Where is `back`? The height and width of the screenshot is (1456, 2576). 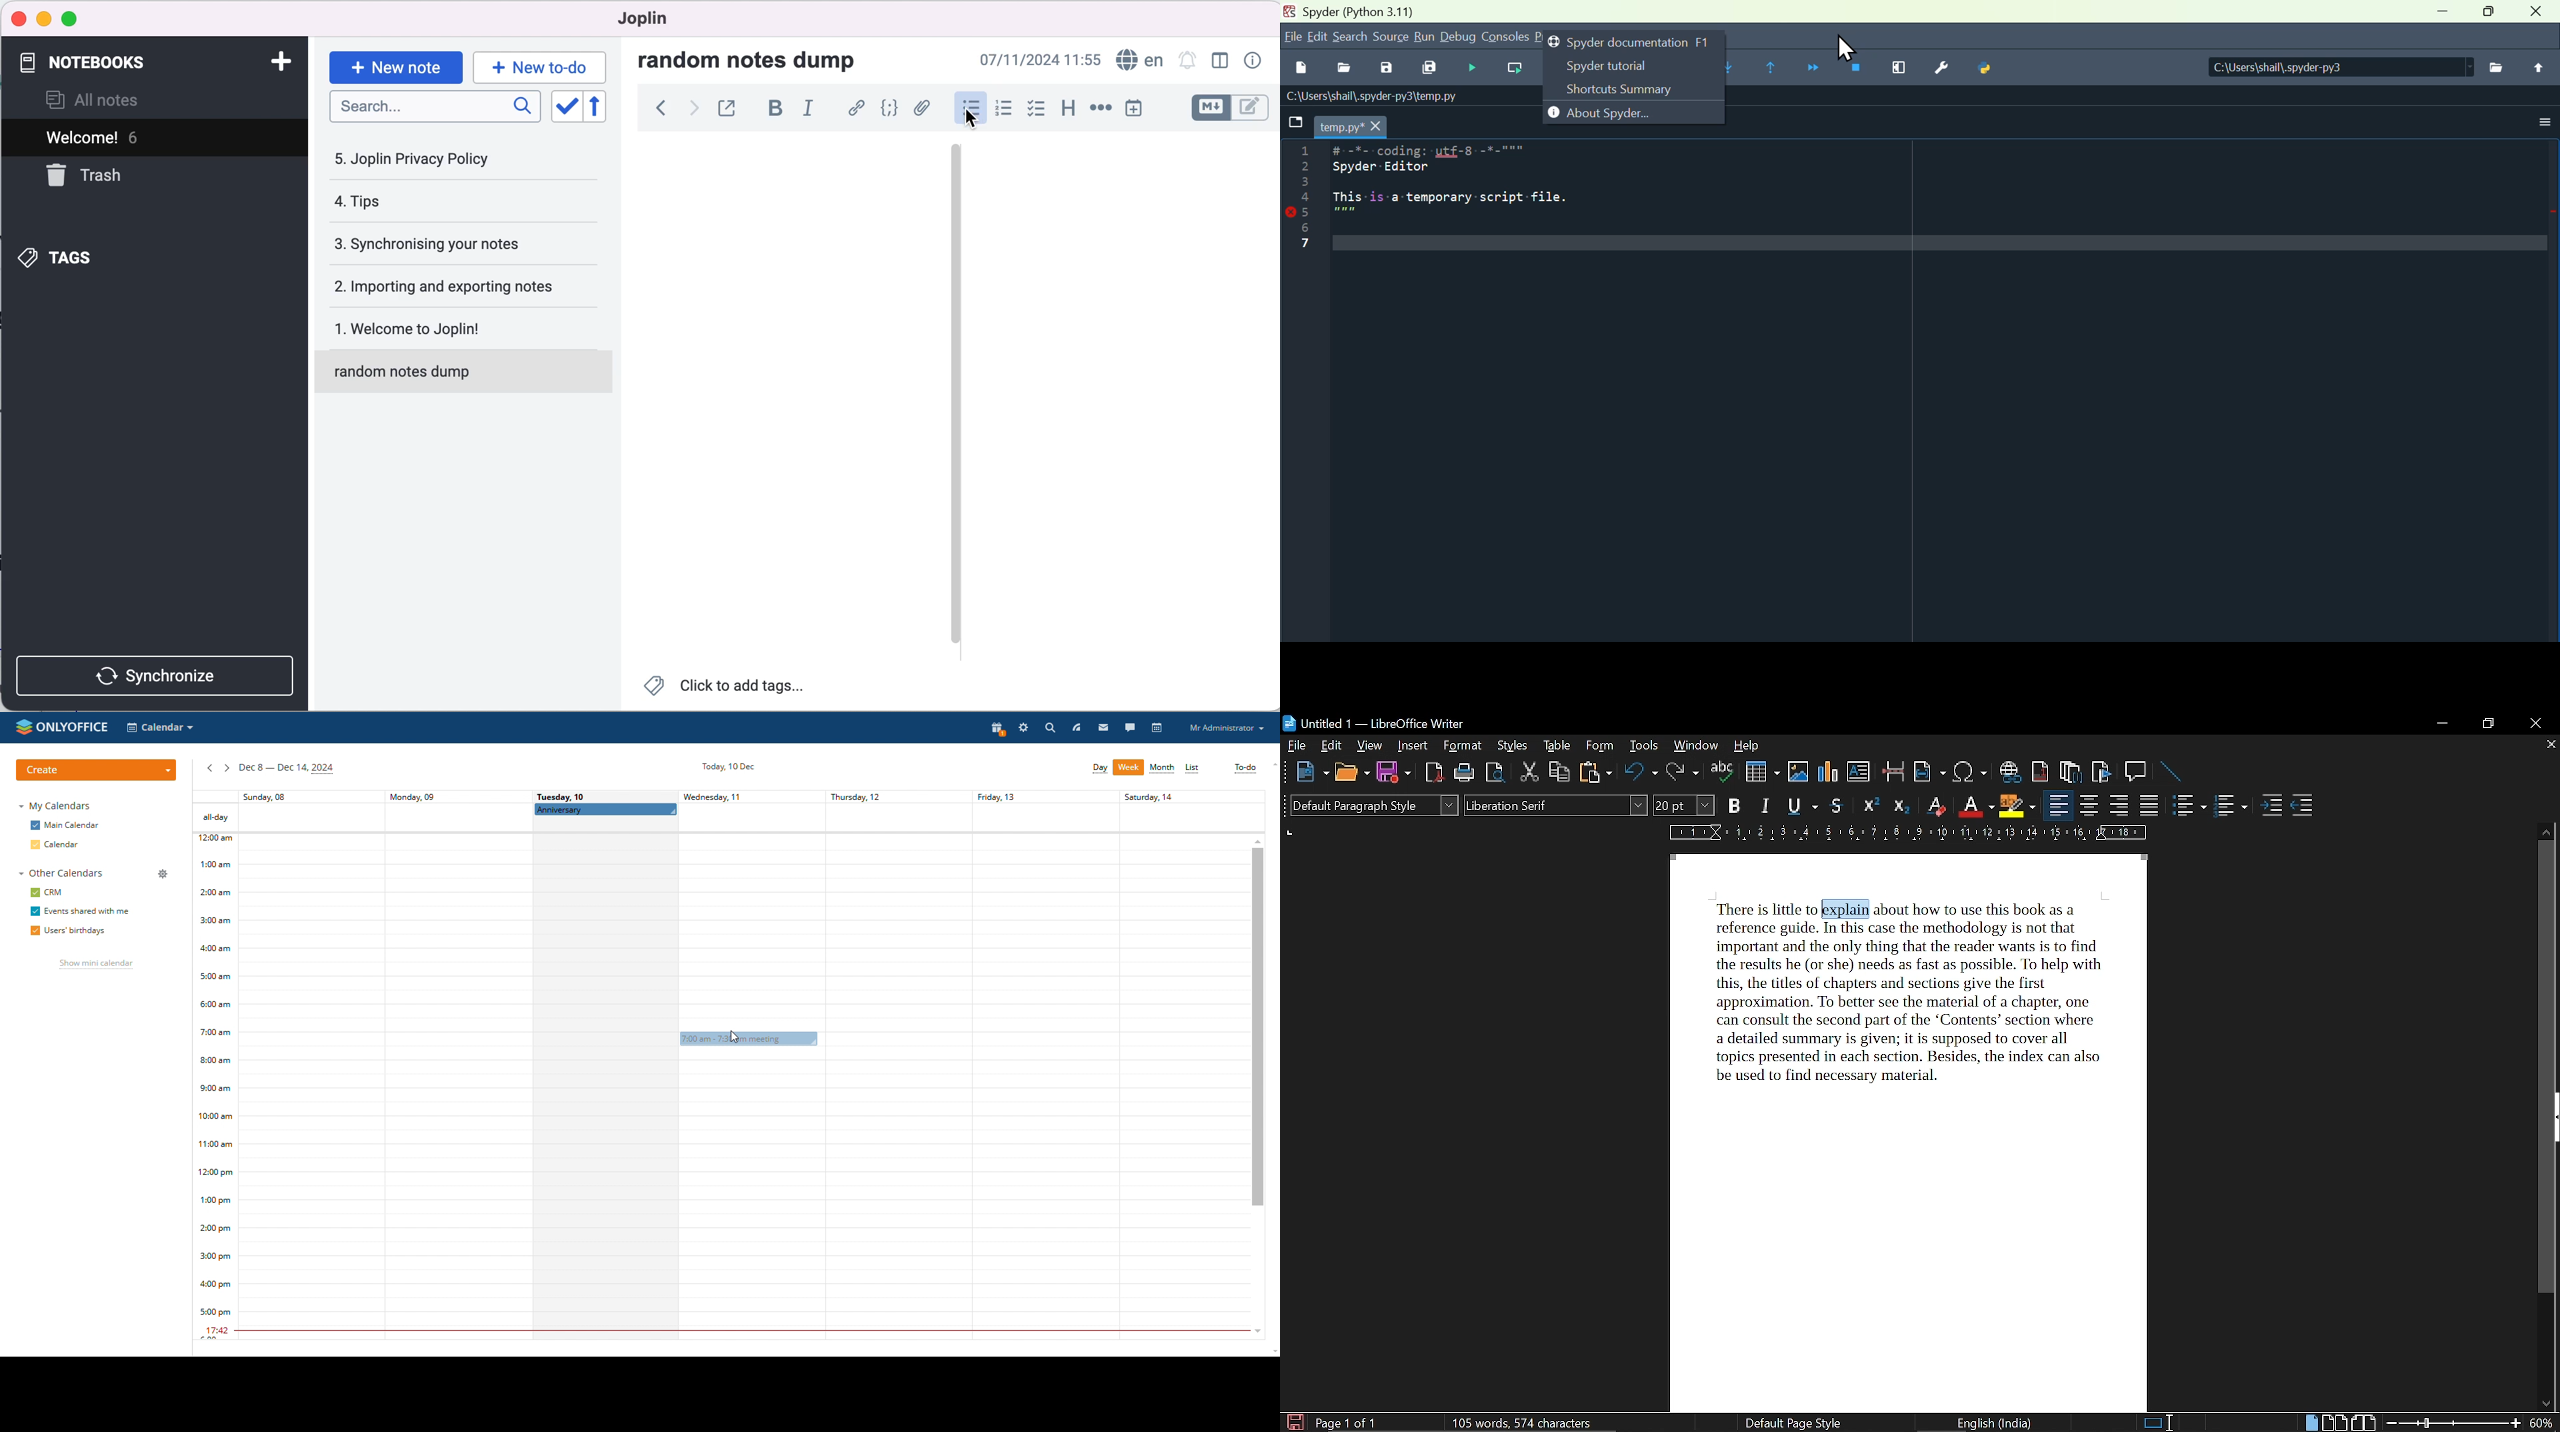 back is located at coordinates (654, 112).